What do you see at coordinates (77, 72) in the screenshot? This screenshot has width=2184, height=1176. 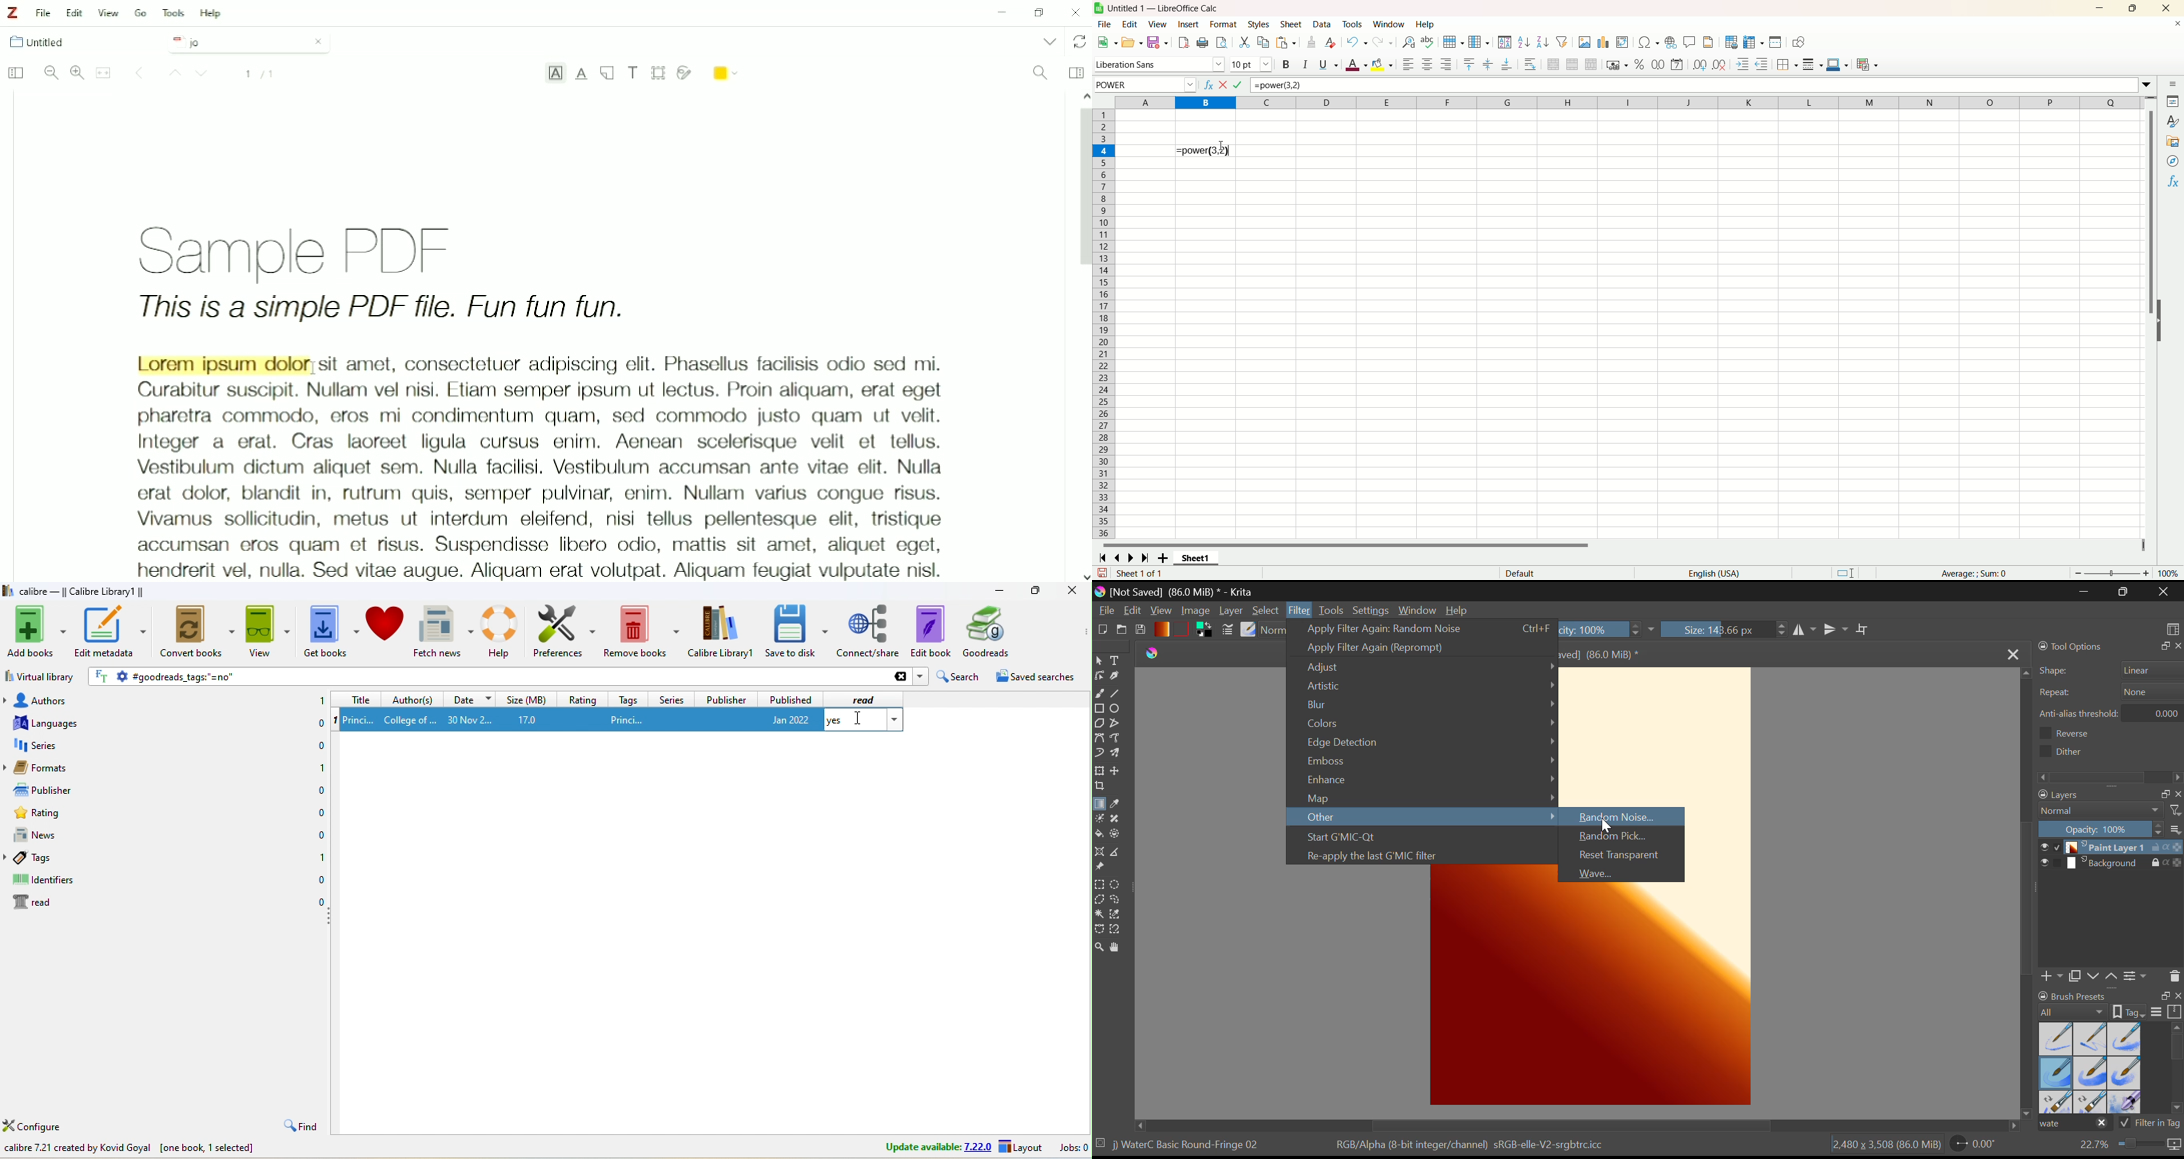 I see `Zoom In` at bounding box center [77, 72].